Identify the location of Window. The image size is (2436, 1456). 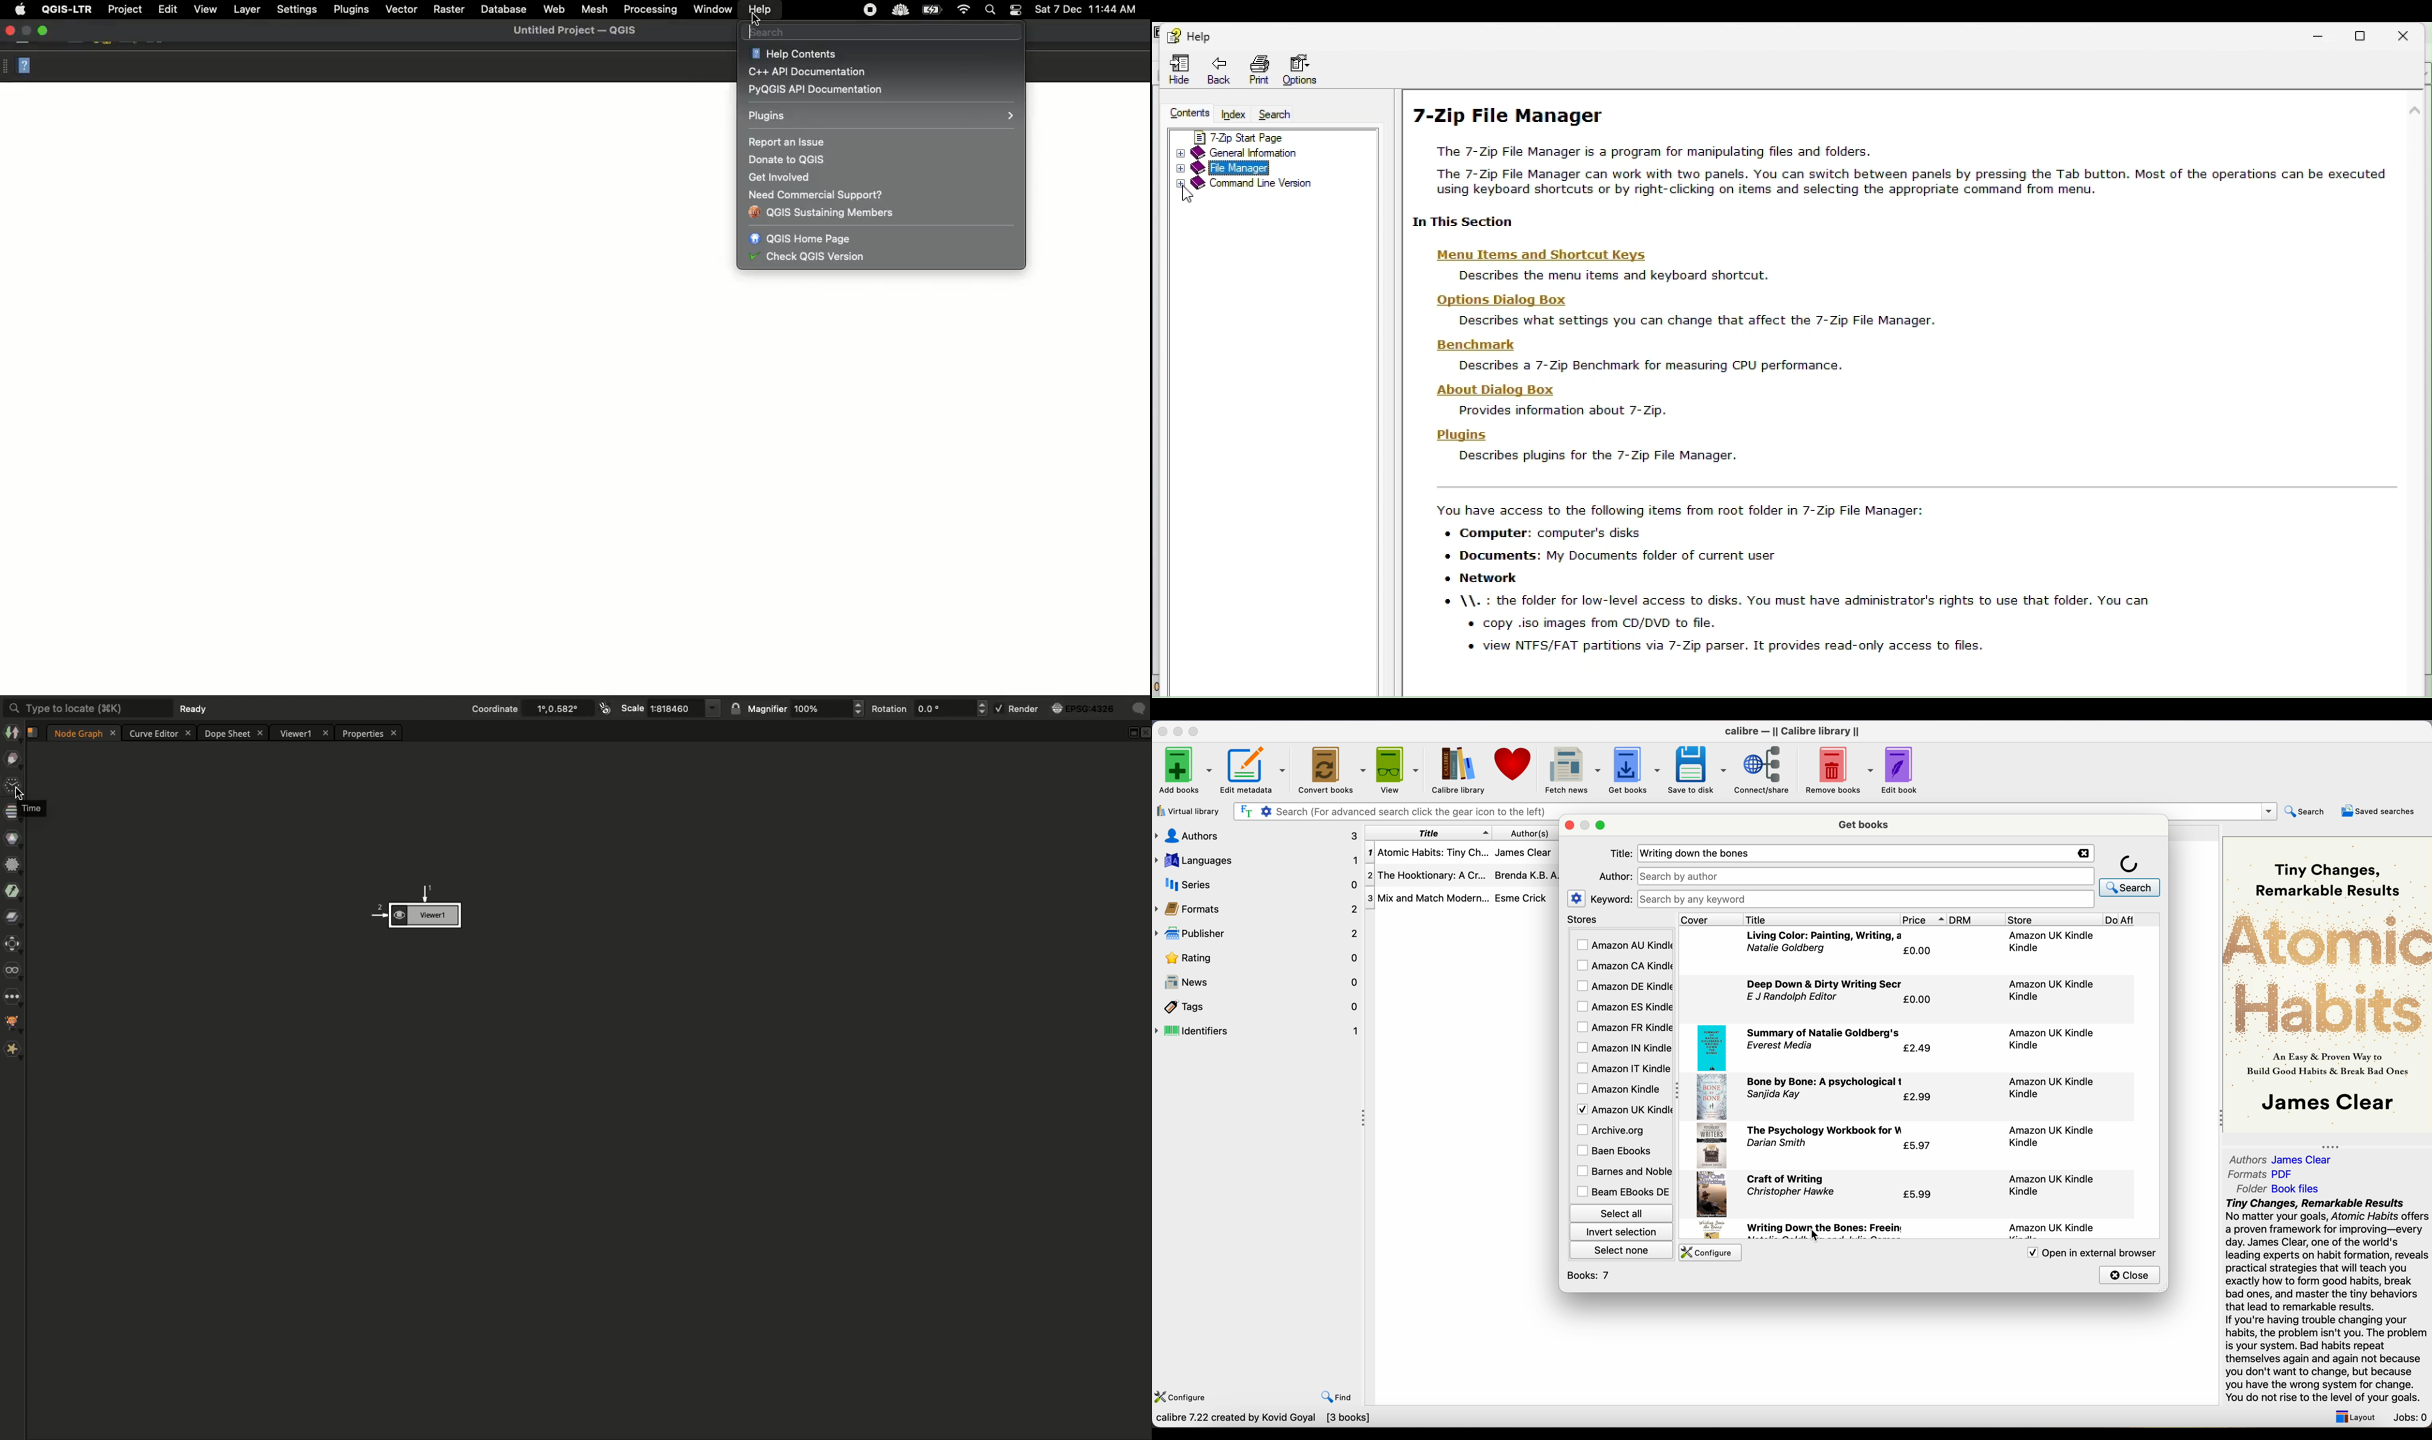
(713, 9).